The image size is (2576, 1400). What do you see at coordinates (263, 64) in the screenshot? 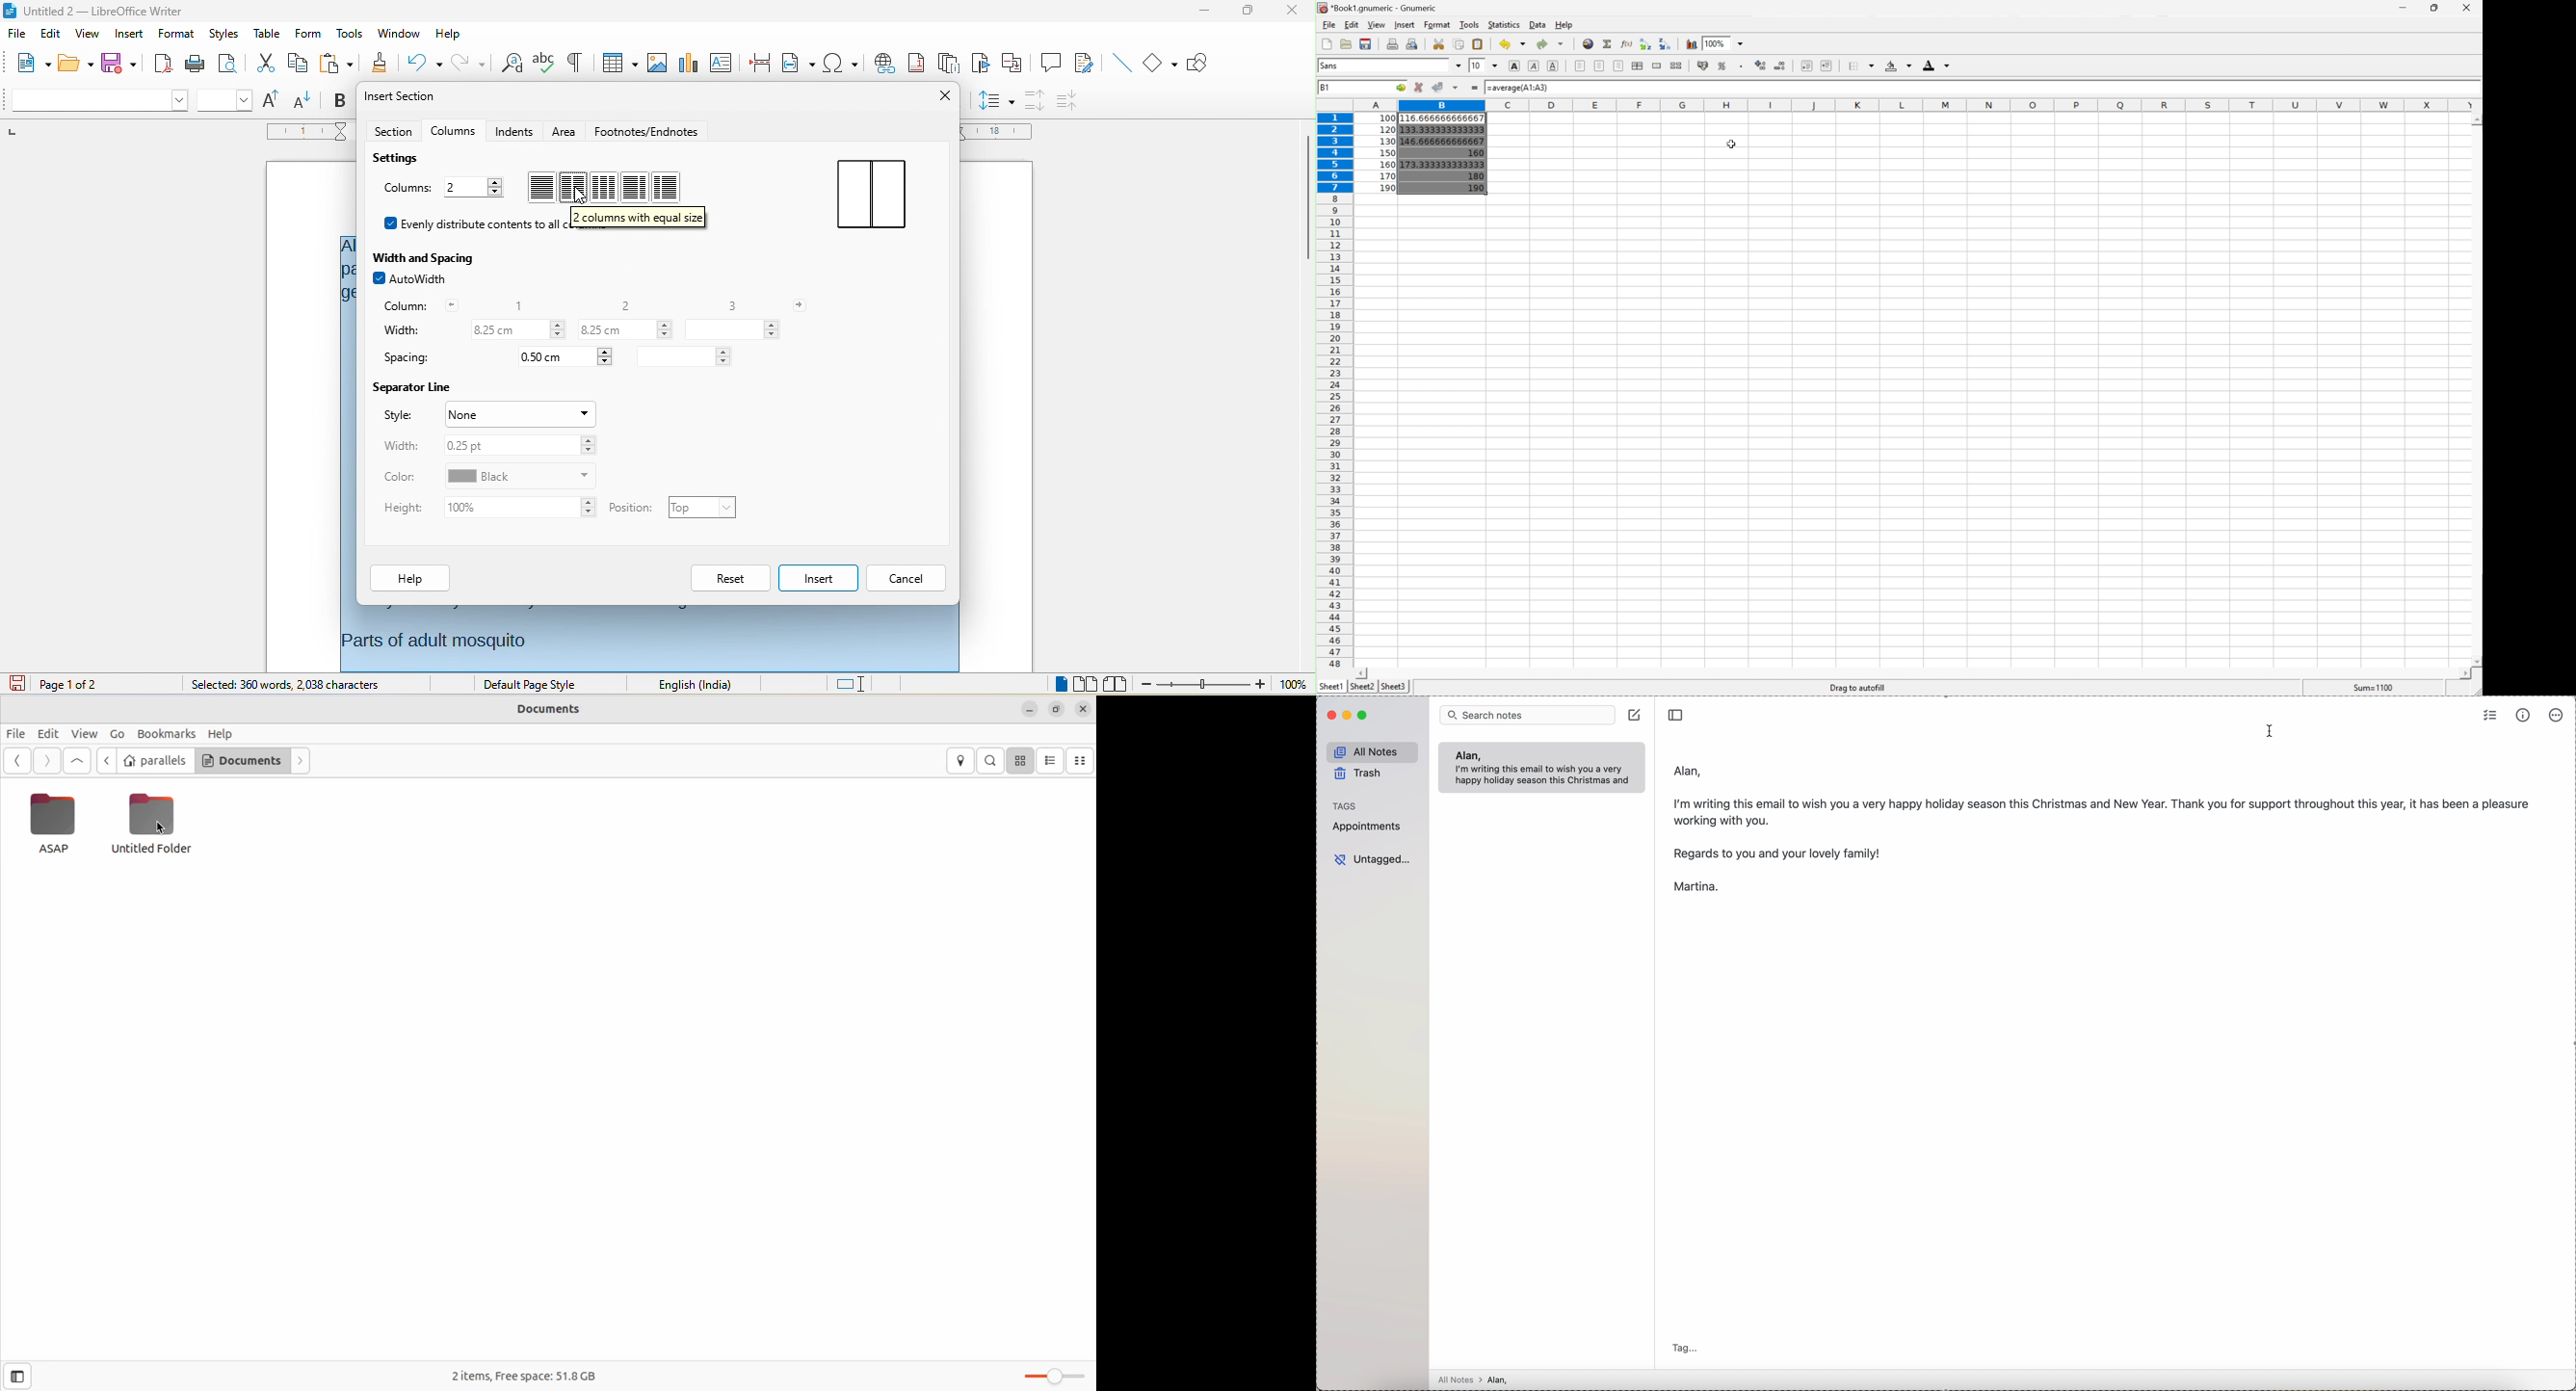
I see `cut` at bounding box center [263, 64].